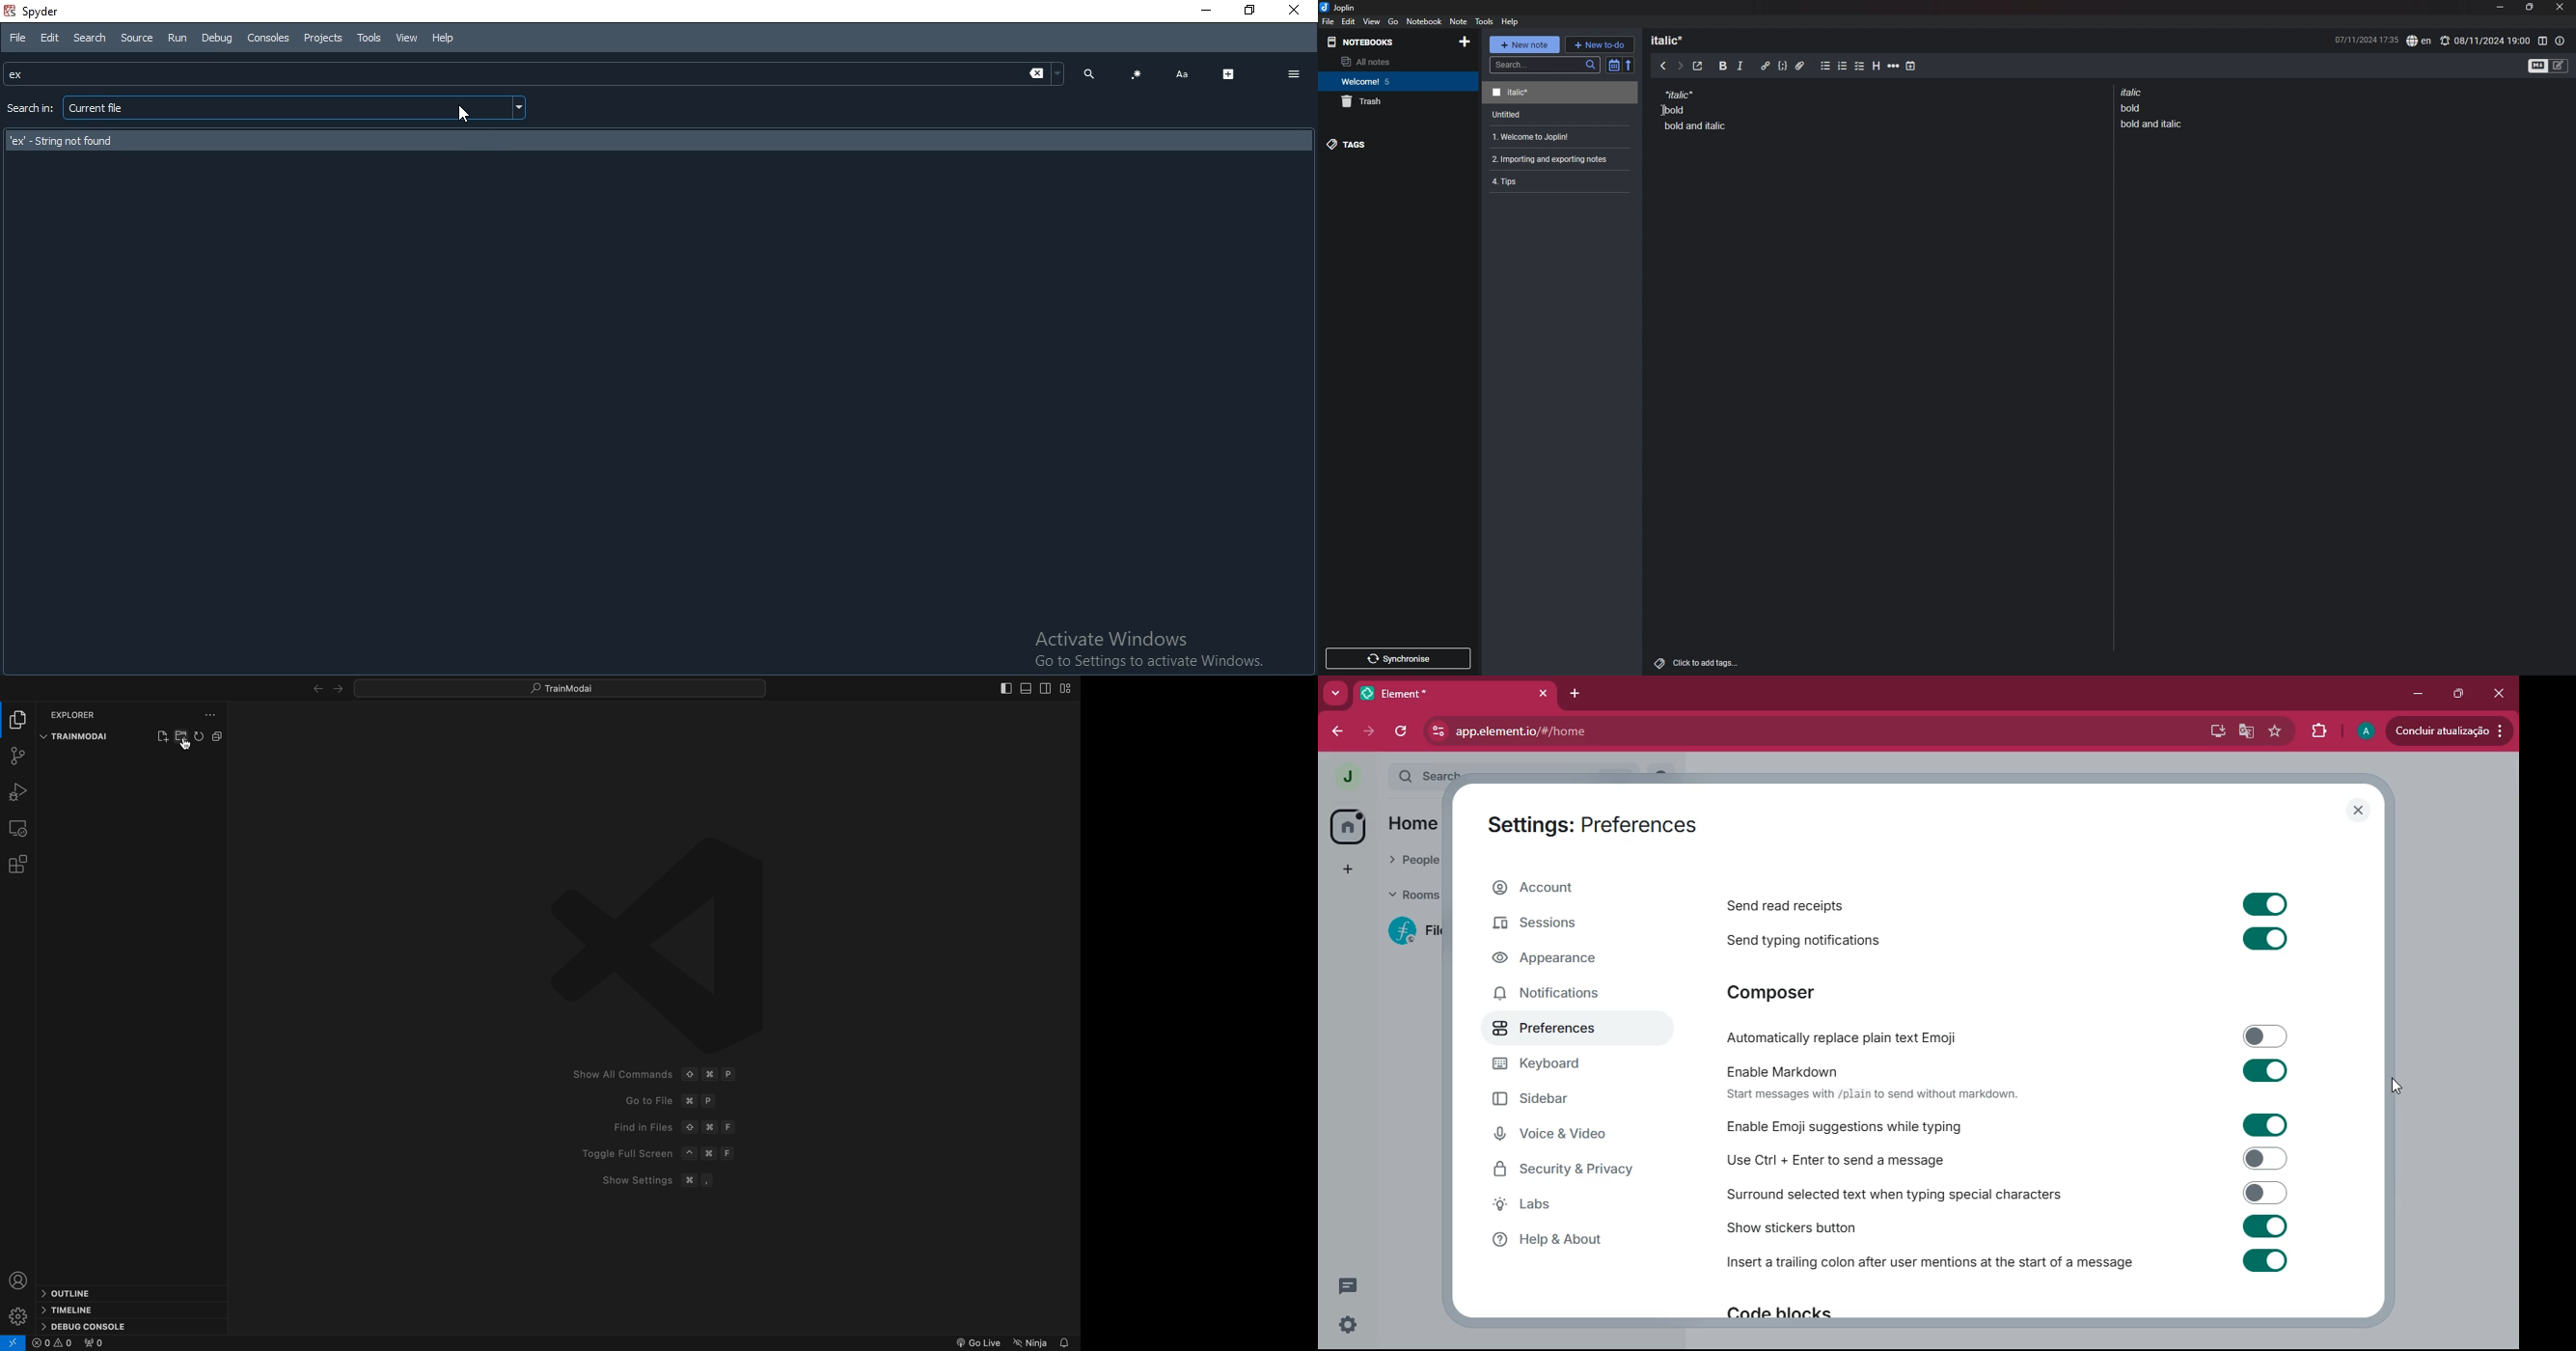 The image size is (2576, 1372). I want to click on Close, so click(1298, 12).